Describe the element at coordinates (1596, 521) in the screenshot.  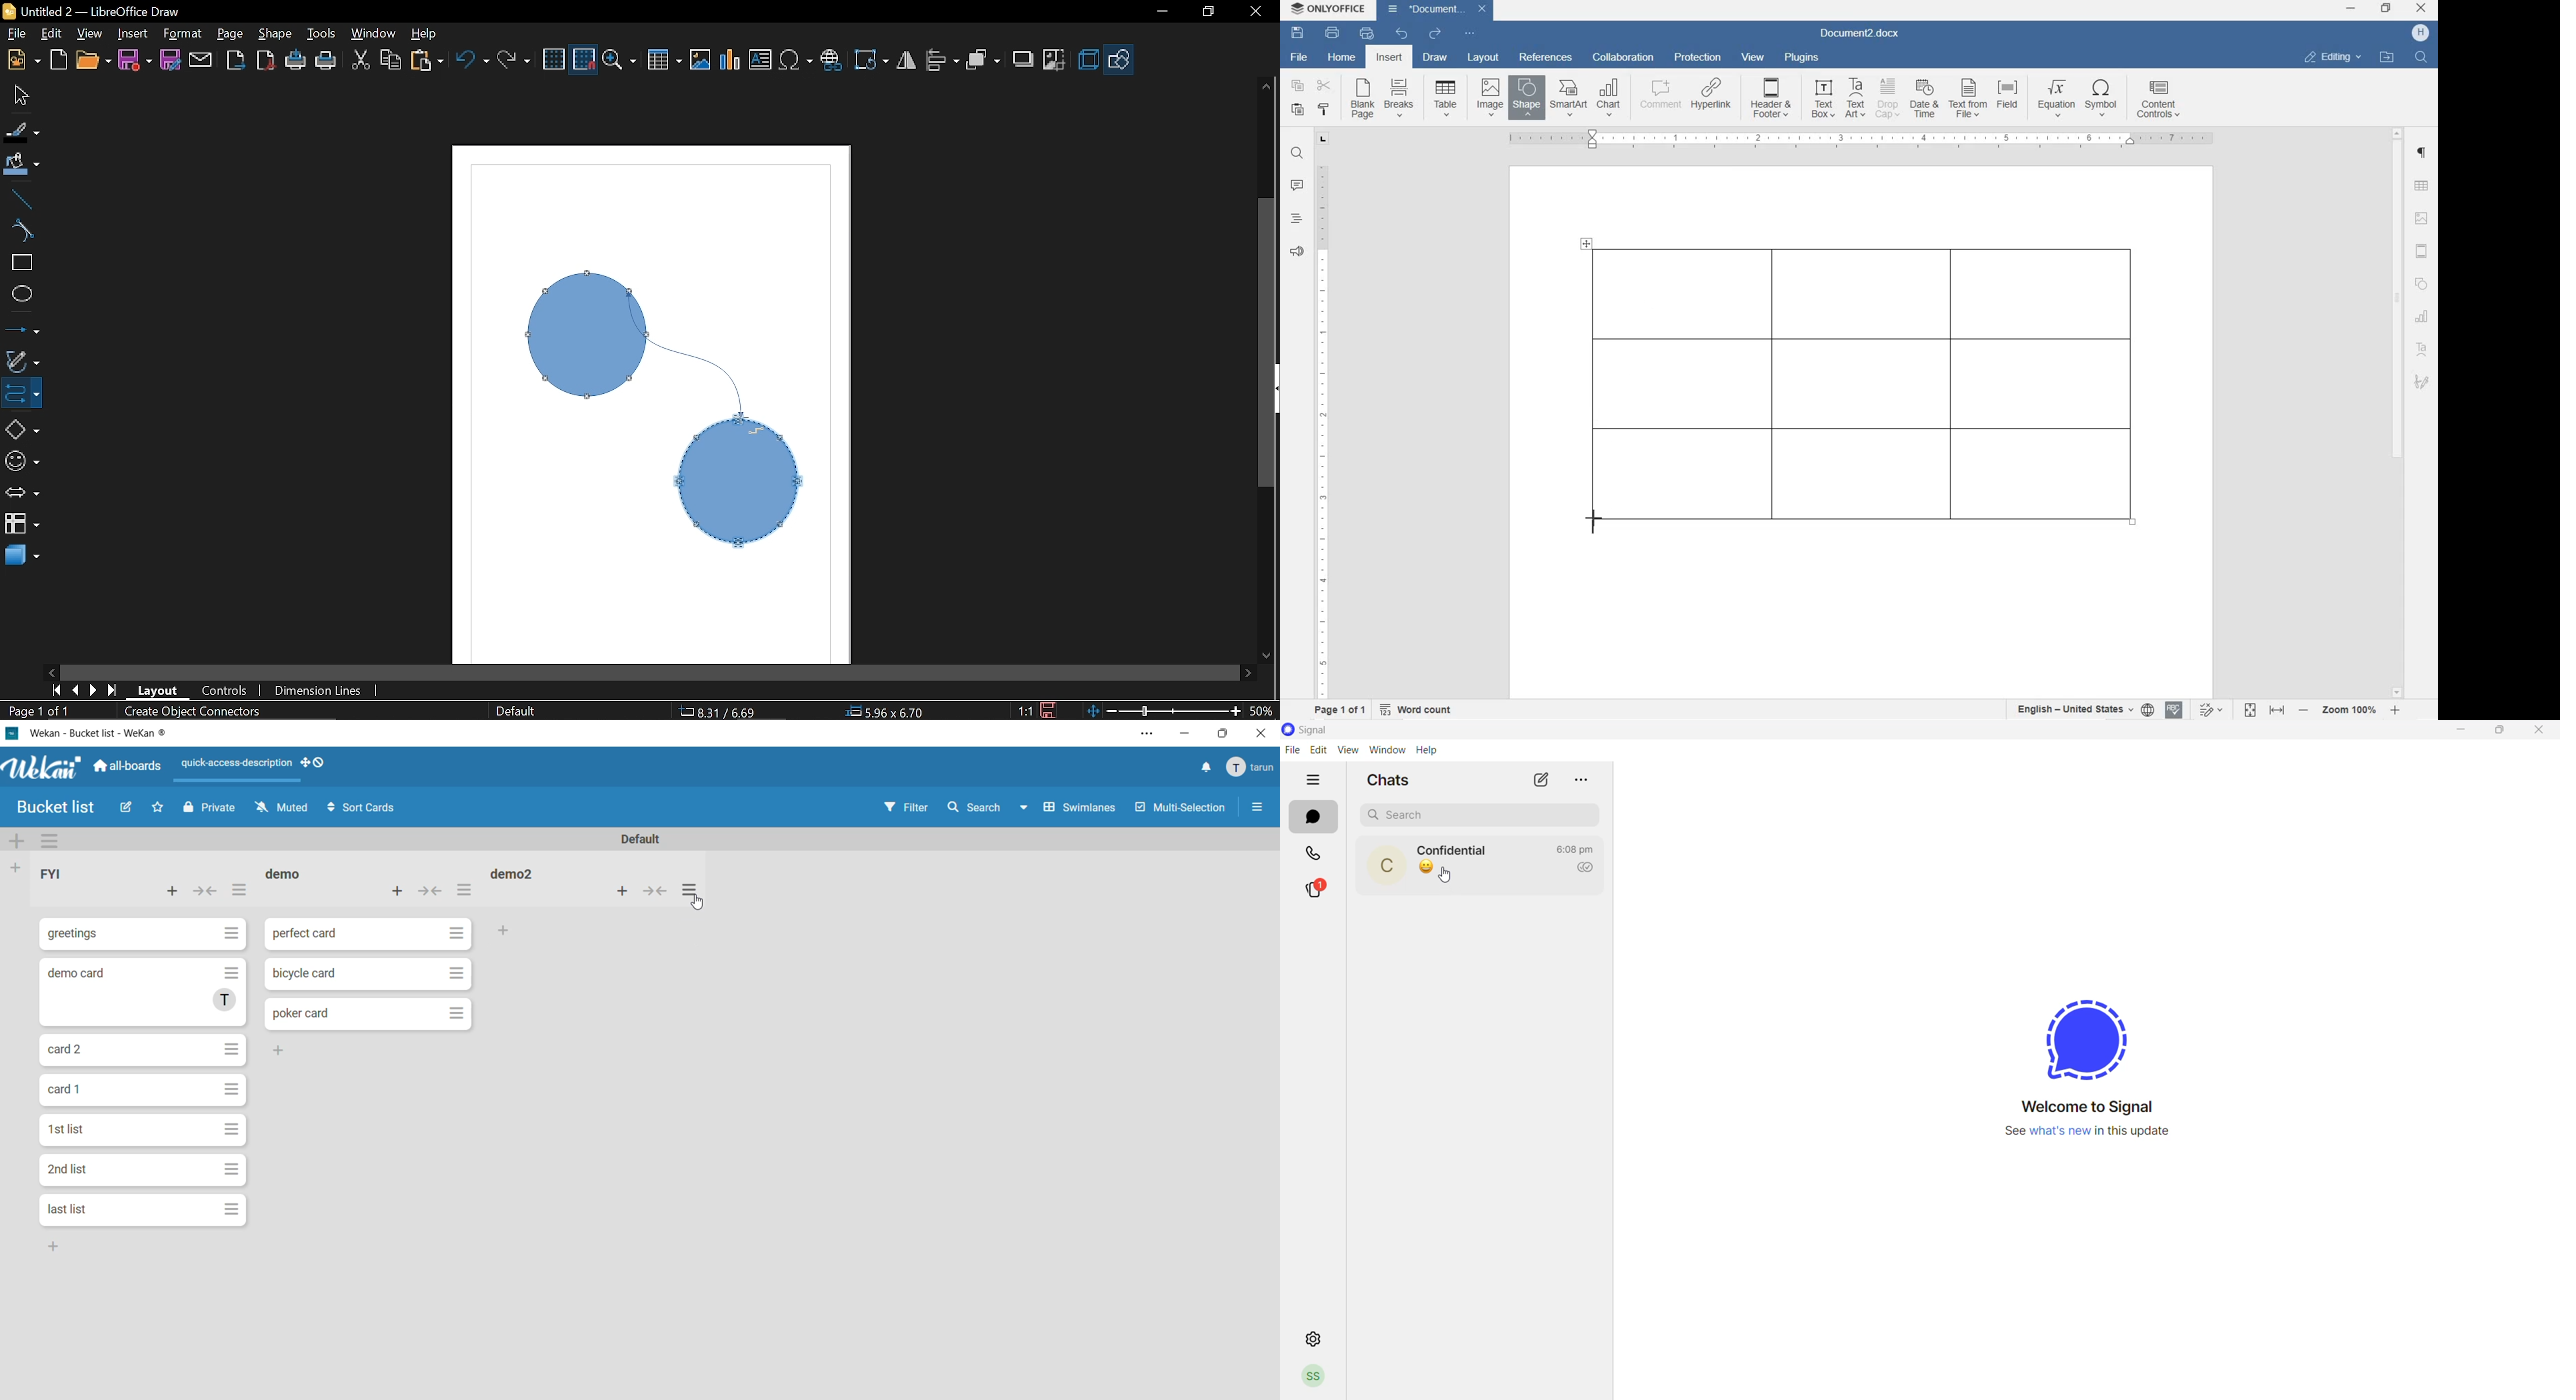
I see `line tool/cursor location` at that location.